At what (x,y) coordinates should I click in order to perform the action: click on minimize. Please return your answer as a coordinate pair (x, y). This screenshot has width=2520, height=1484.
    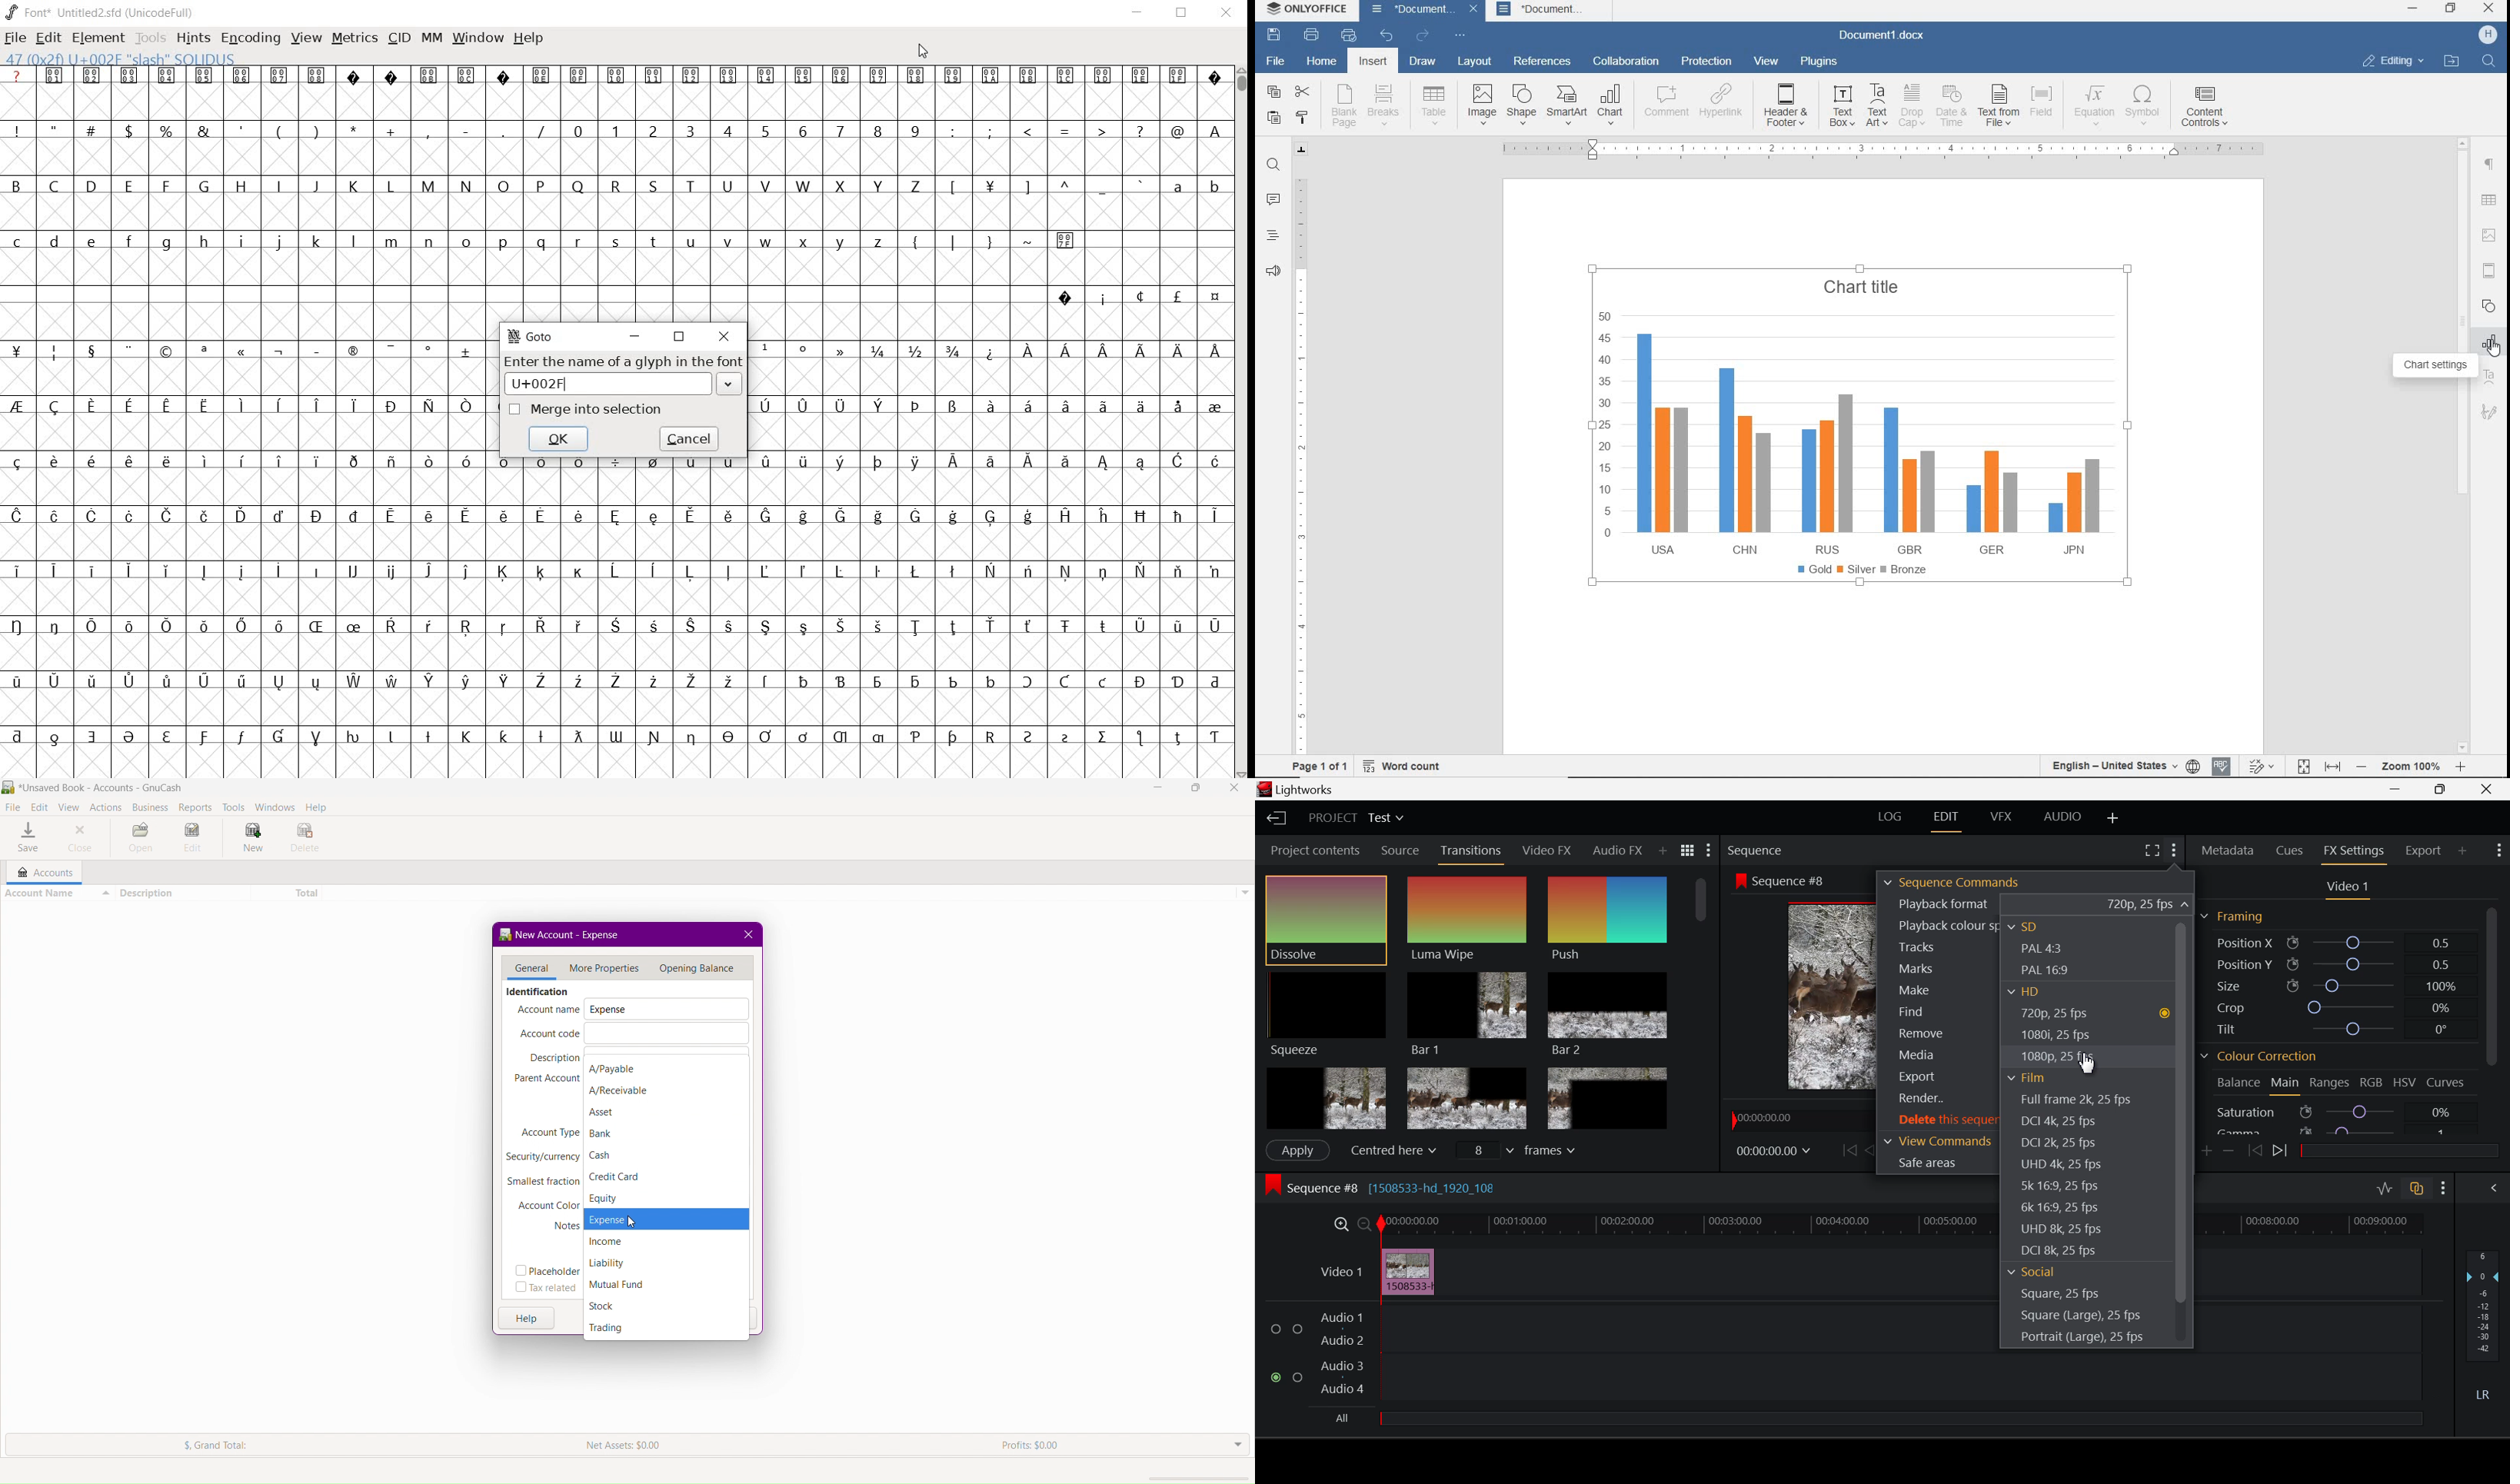
    Looking at the image, I should click on (637, 337).